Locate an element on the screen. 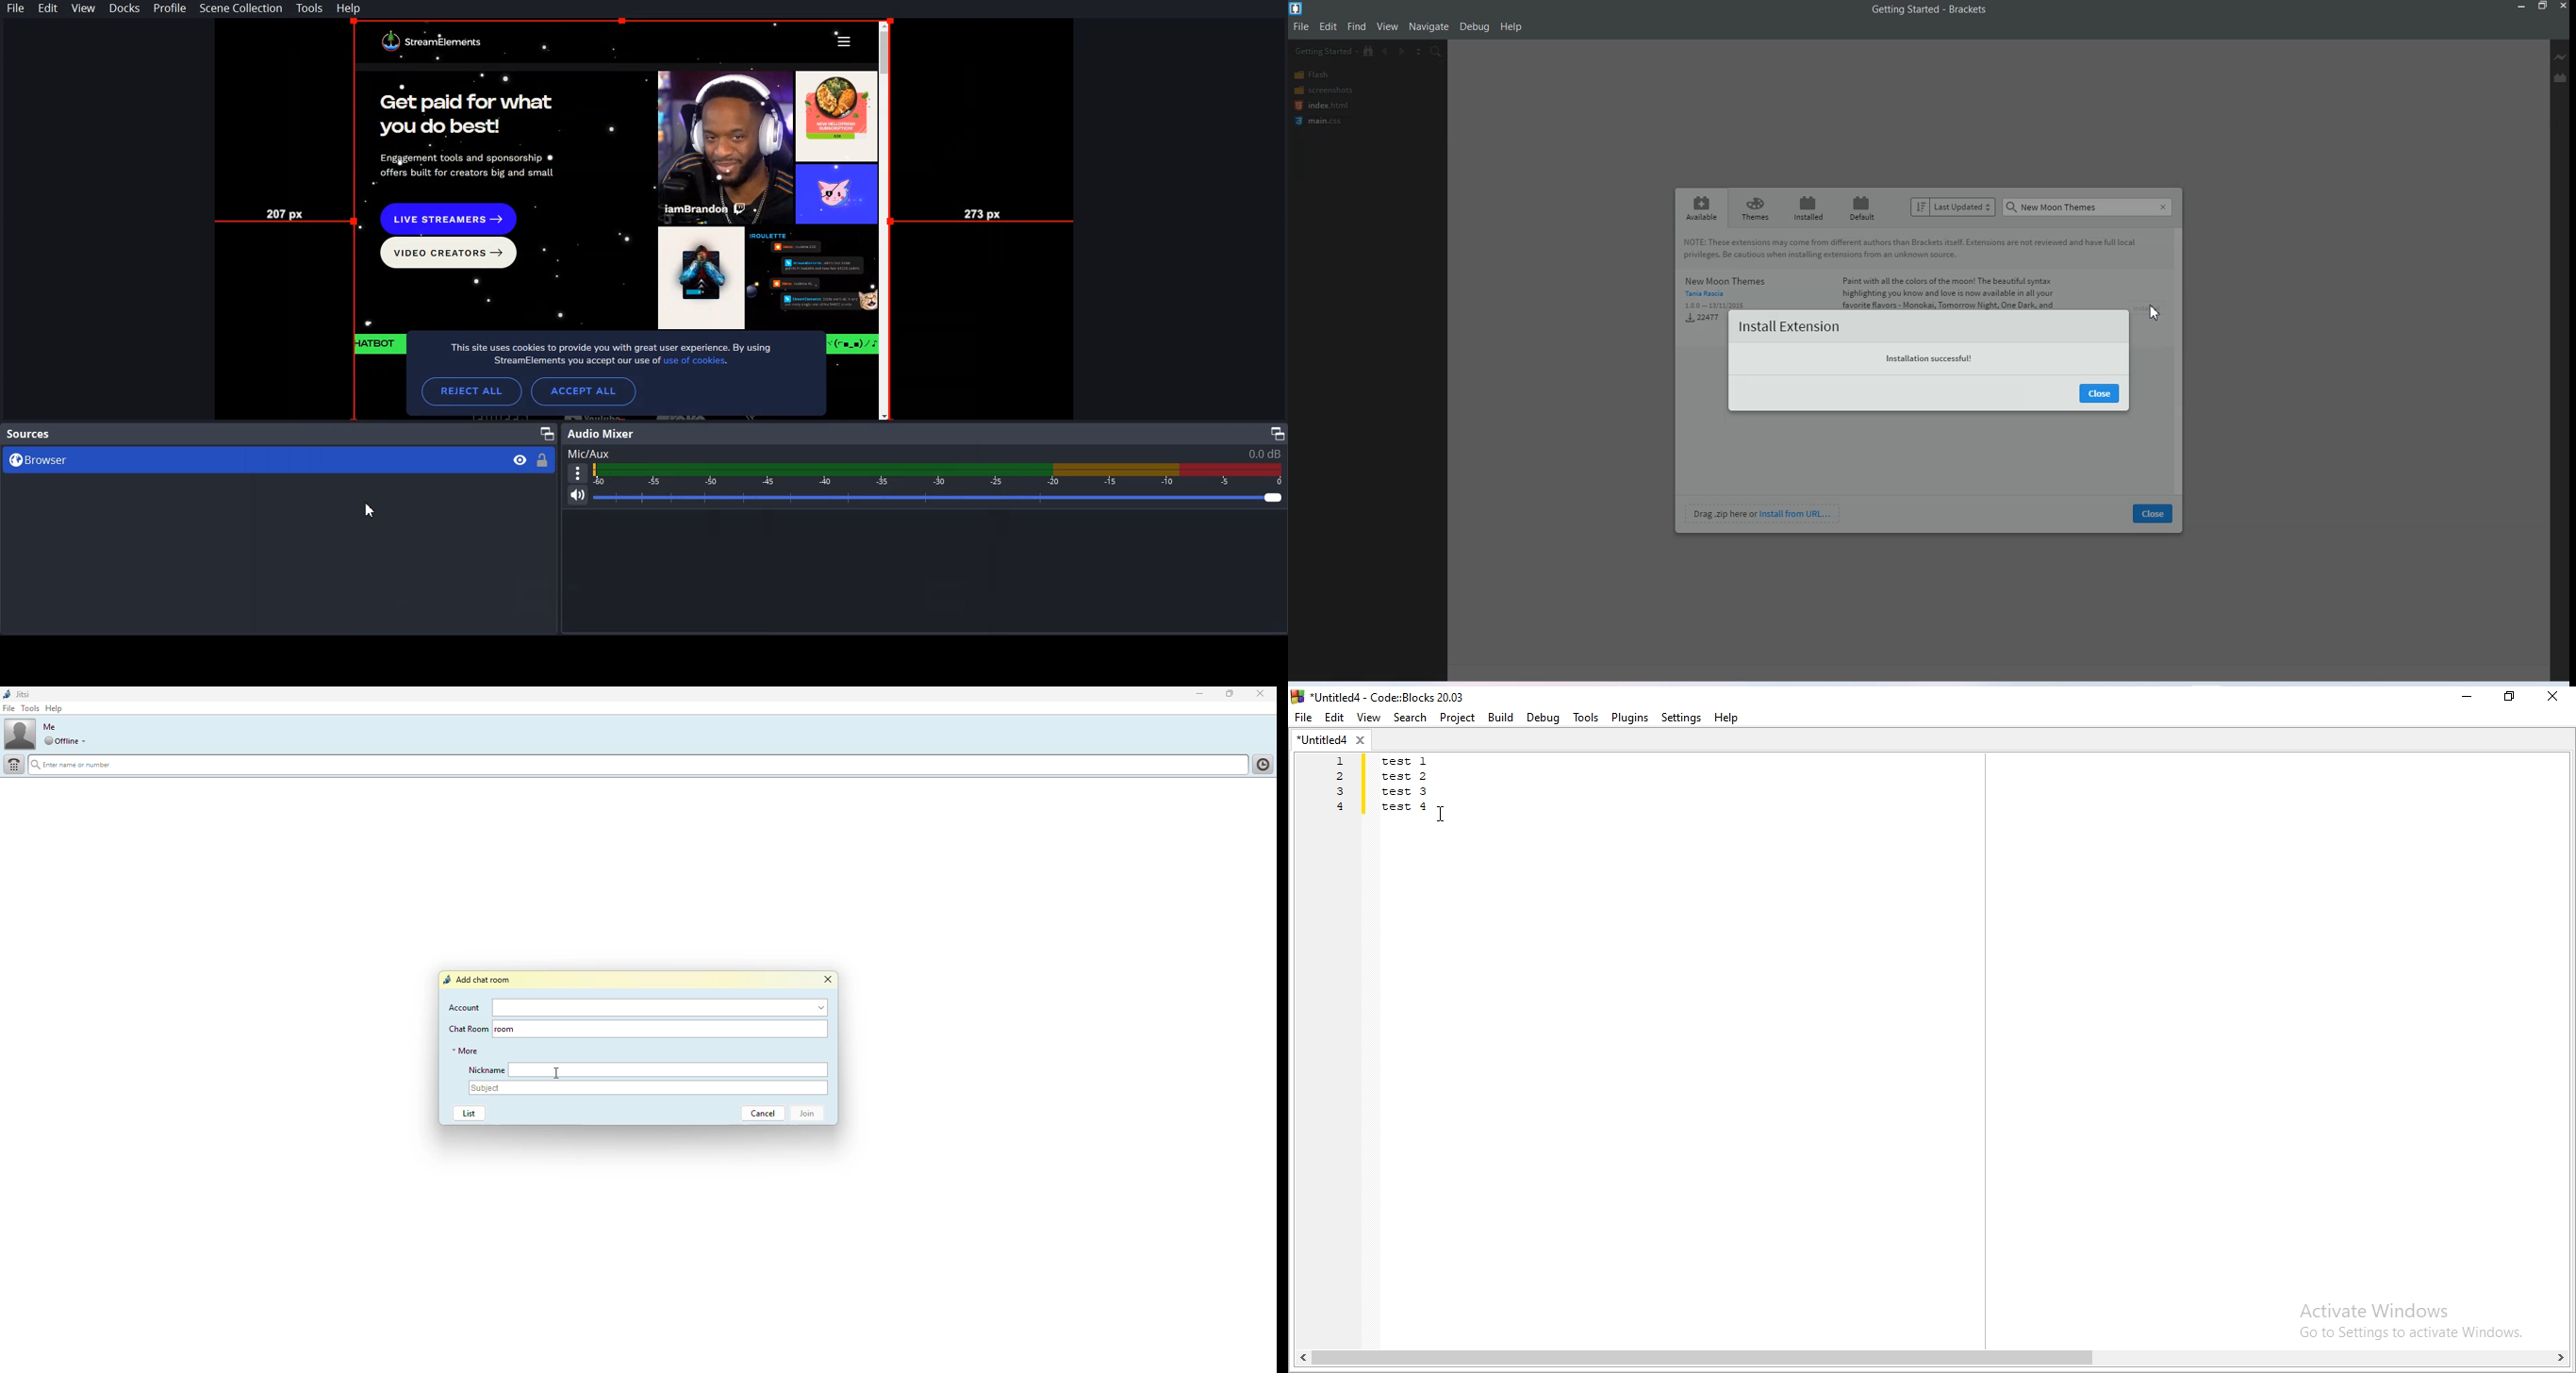 The height and width of the screenshot is (1400, 2576). Close is located at coordinates (2163, 207).